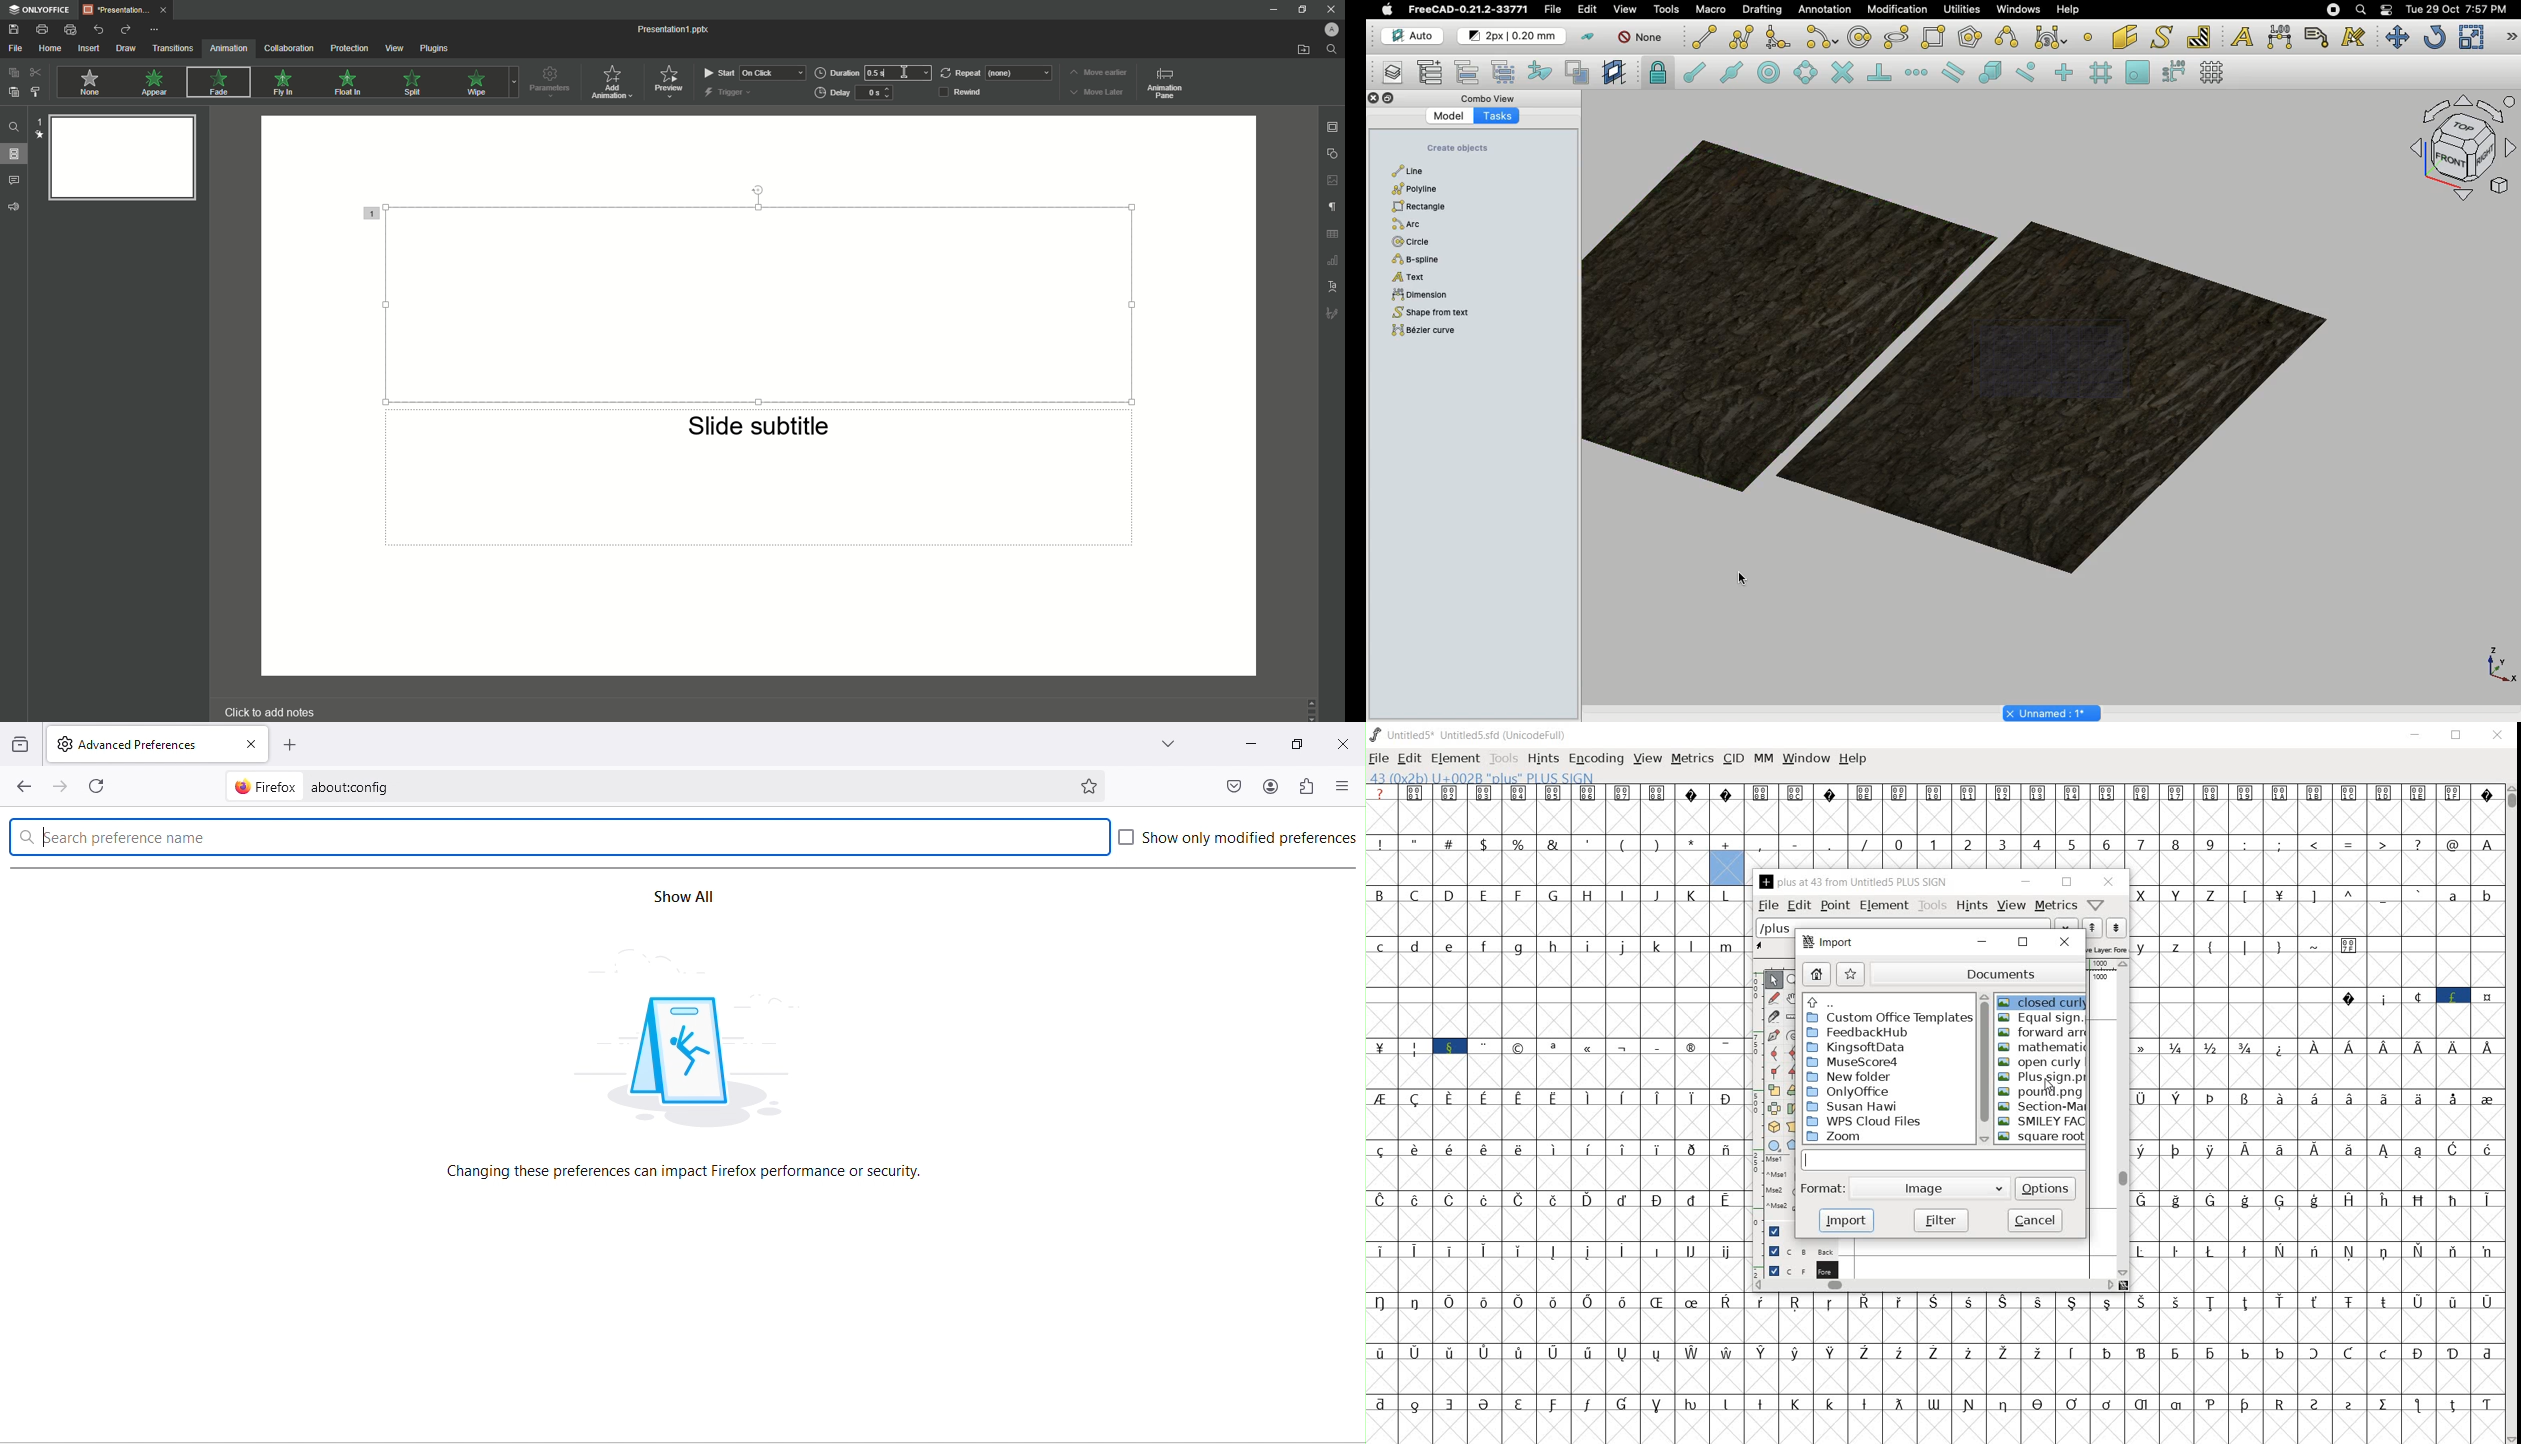 This screenshot has height=1456, width=2548. Describe the element at coordinates (394, 48) in the screenshot. I see `View` at that location.